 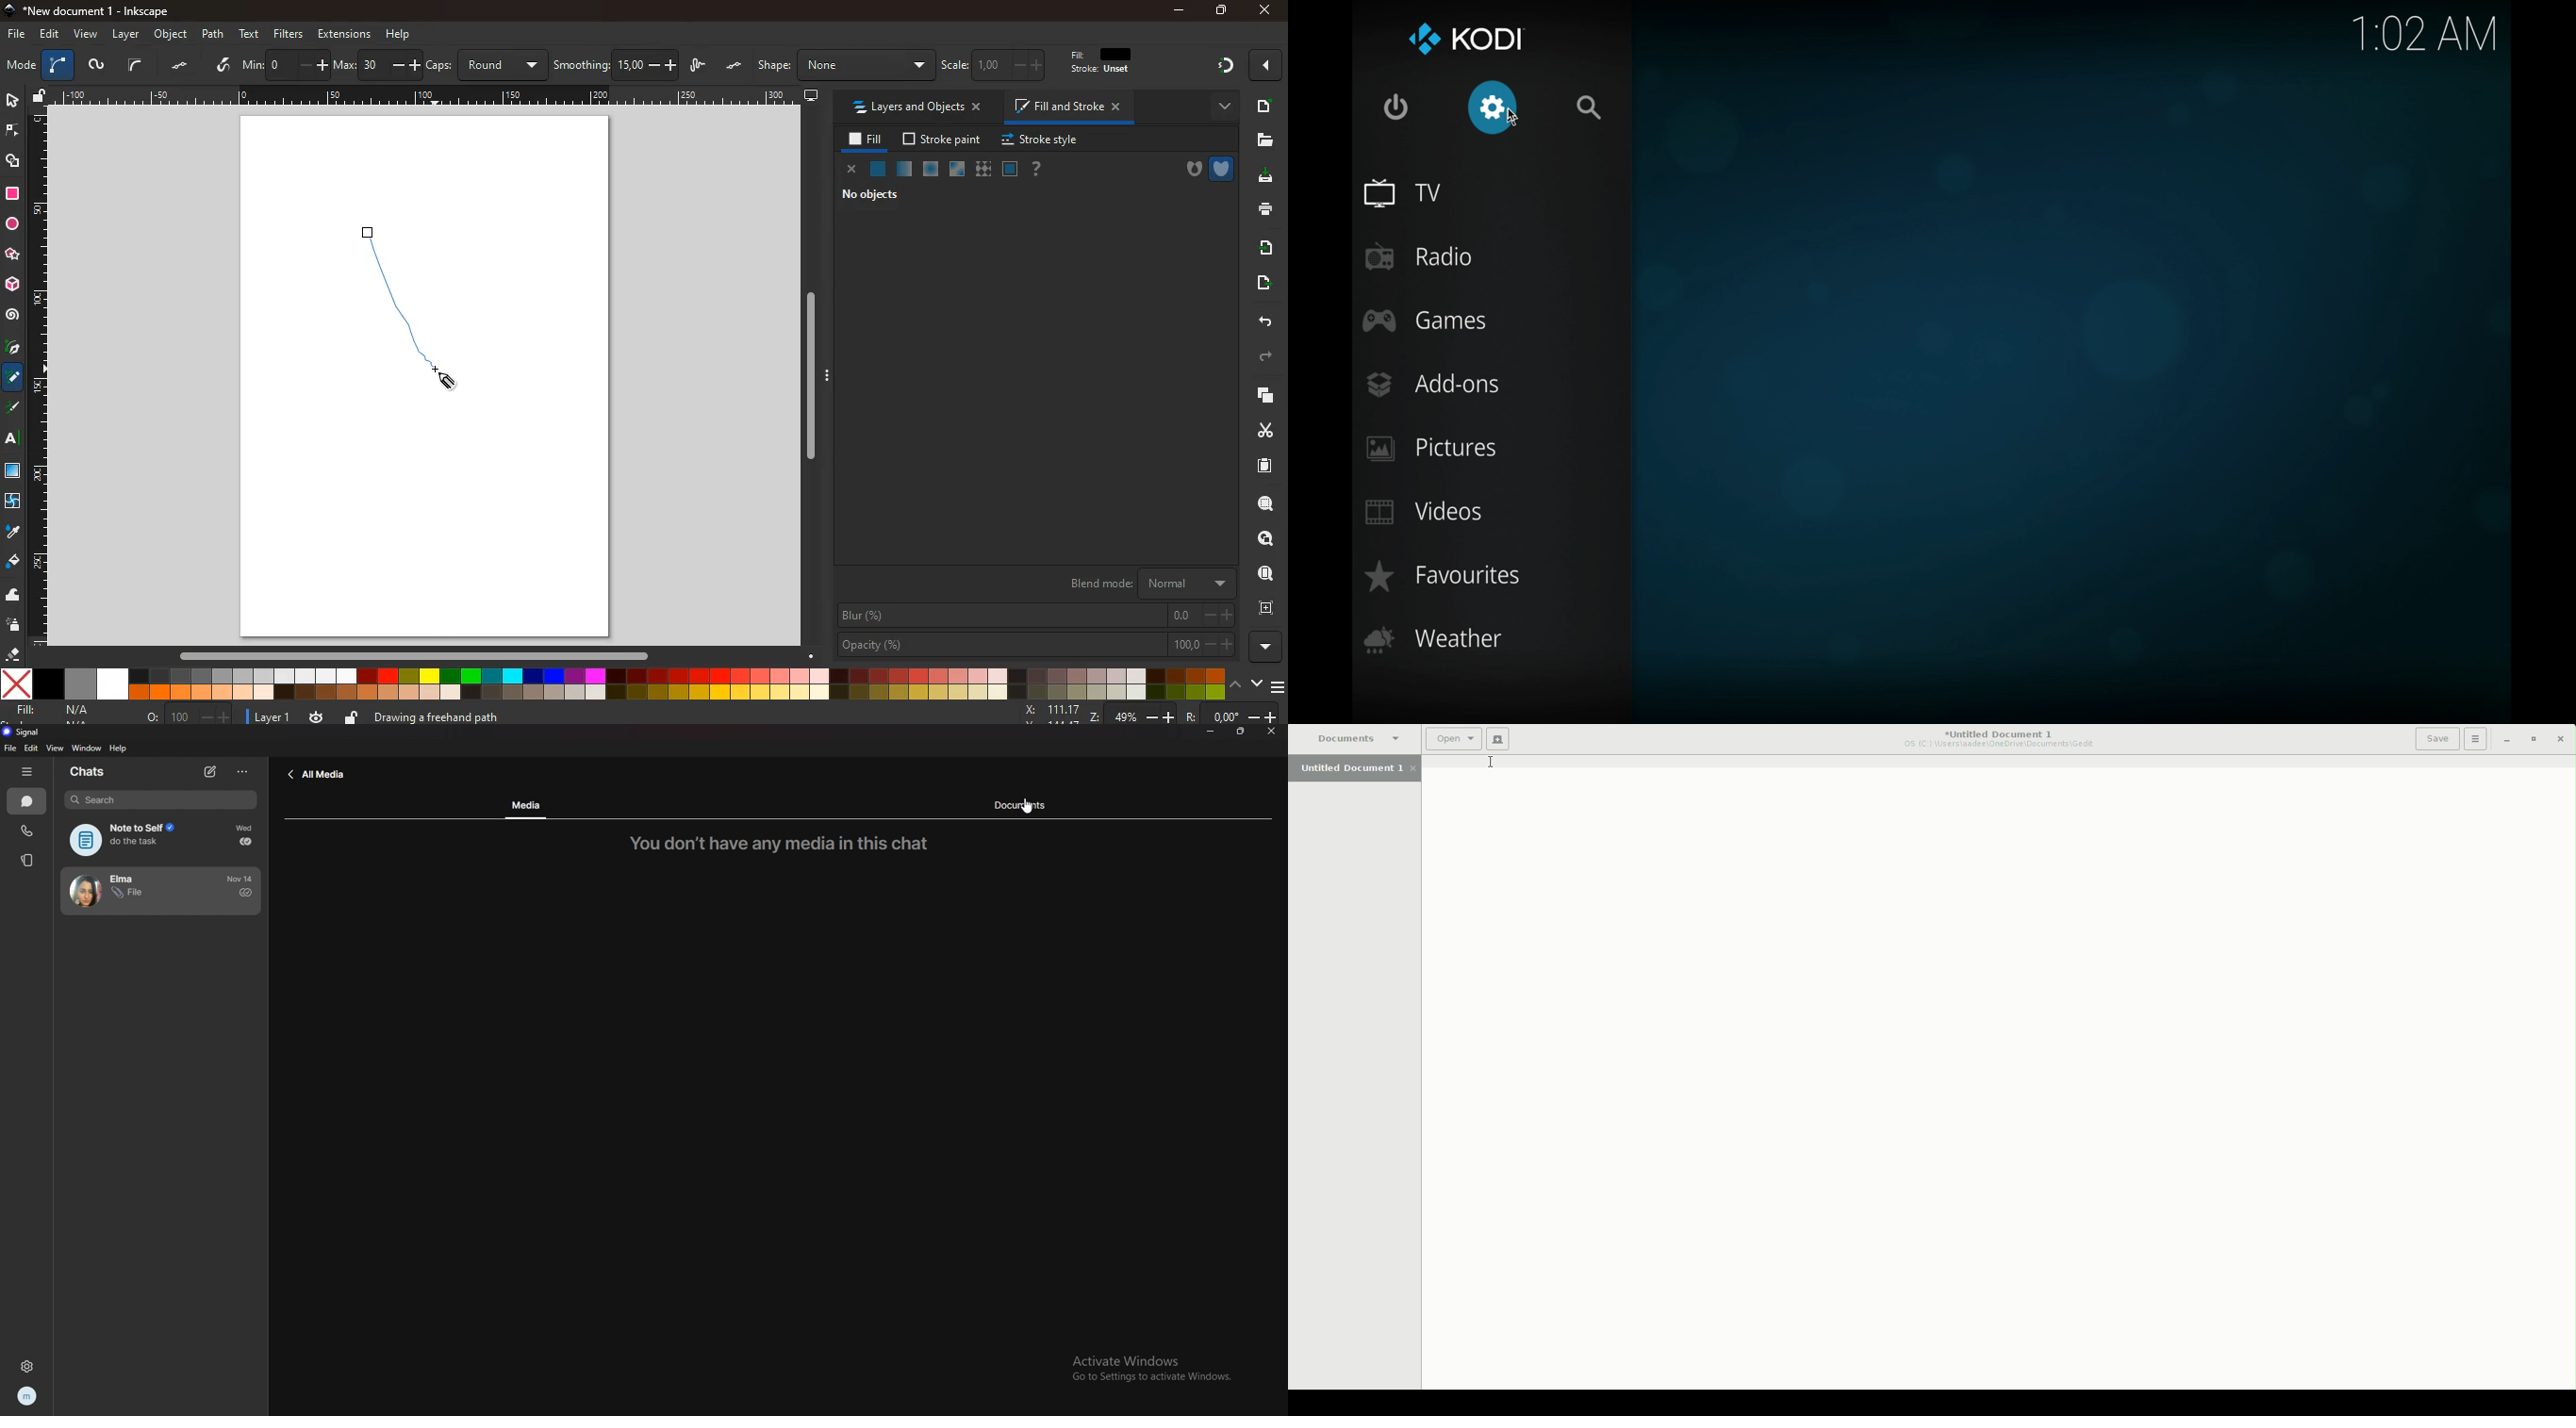 I want to click on layer, so click(x=128, y=35).